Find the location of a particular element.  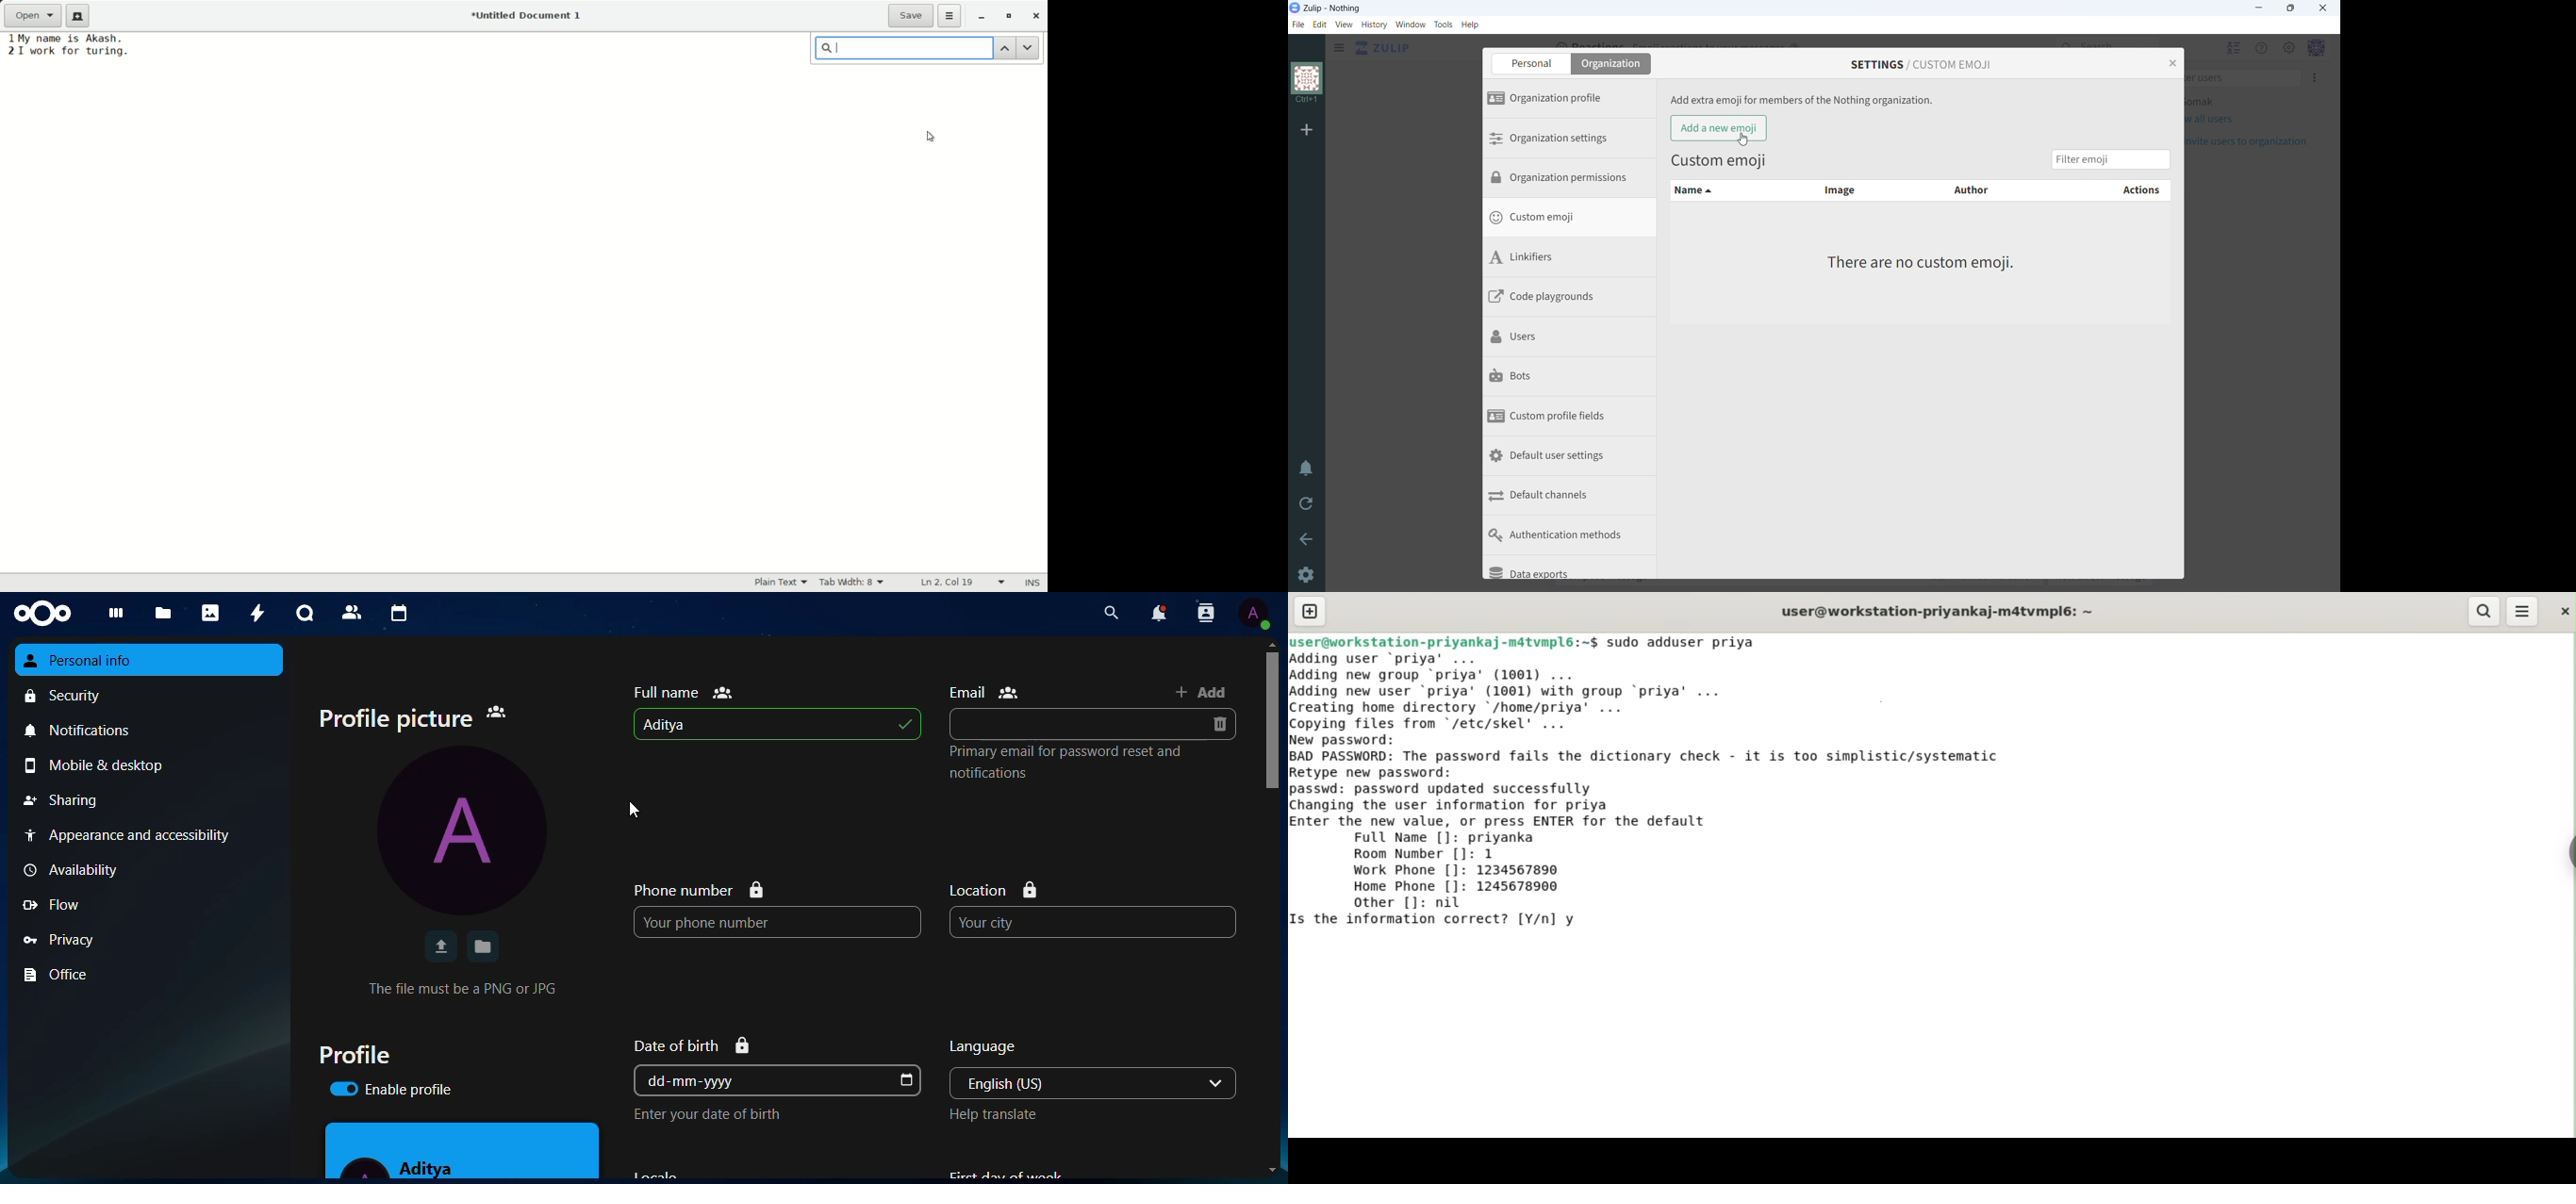

filter users is located at coordinates (2245, 78).